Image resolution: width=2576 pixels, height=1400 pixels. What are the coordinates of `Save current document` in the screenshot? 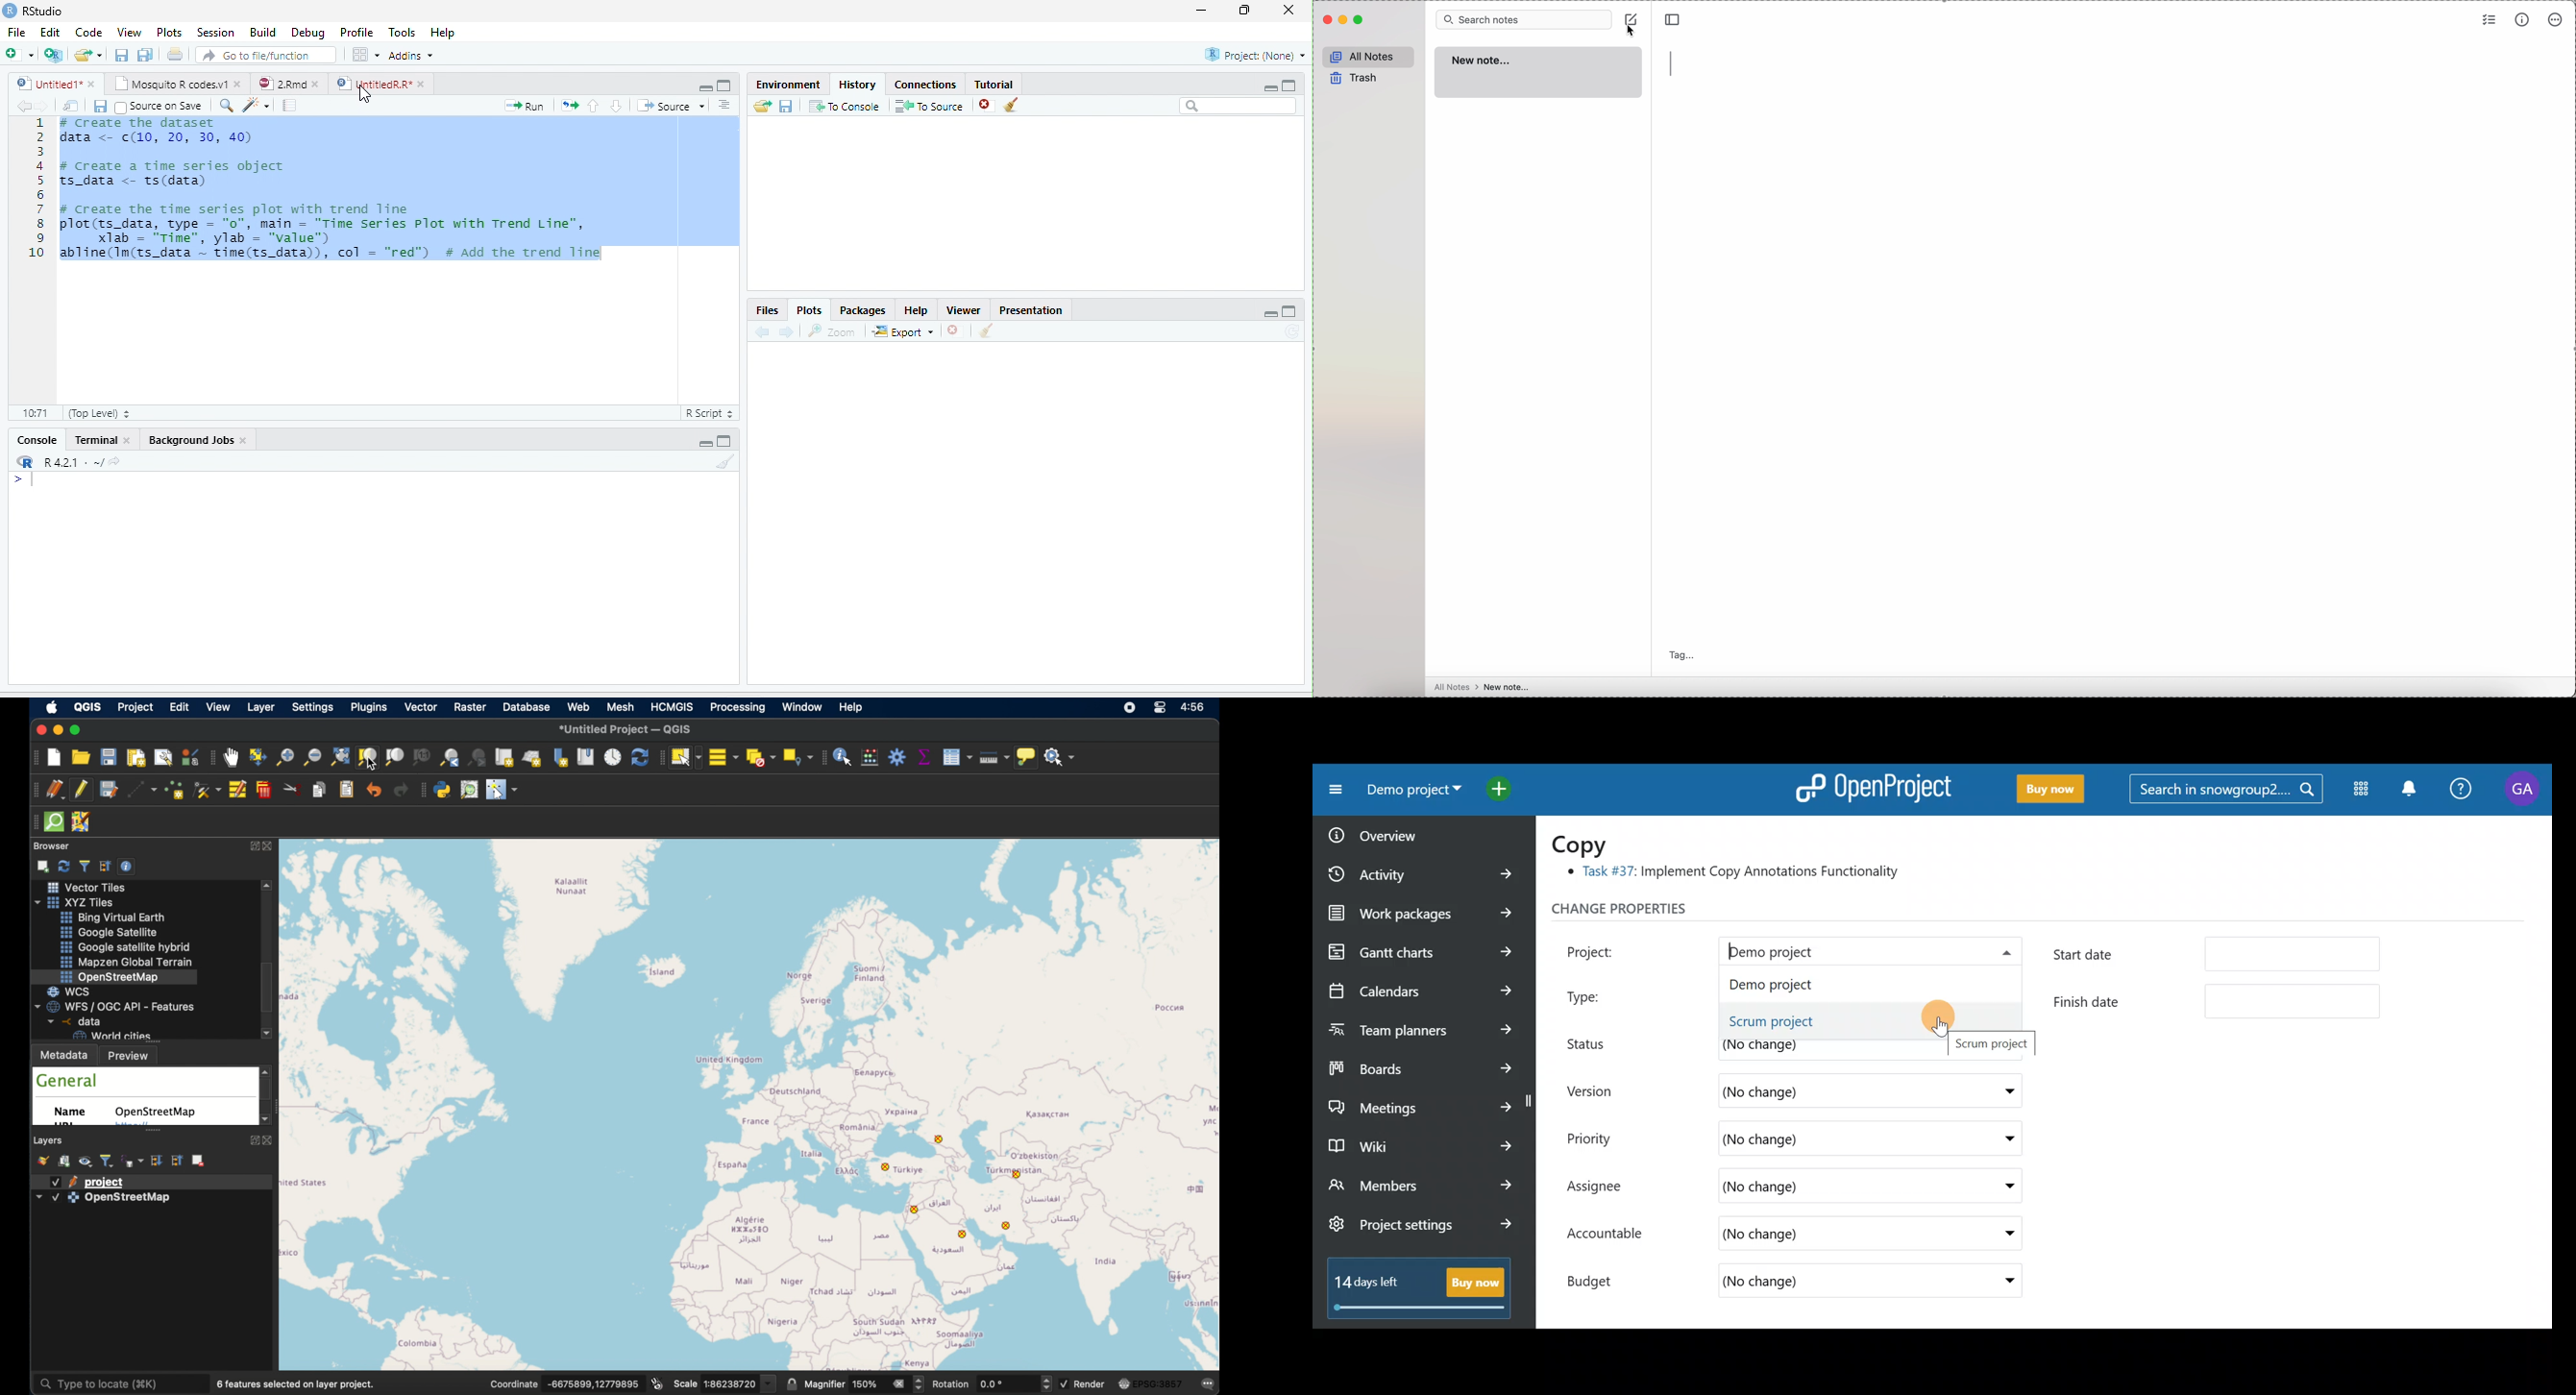 It's located at (121, 54).